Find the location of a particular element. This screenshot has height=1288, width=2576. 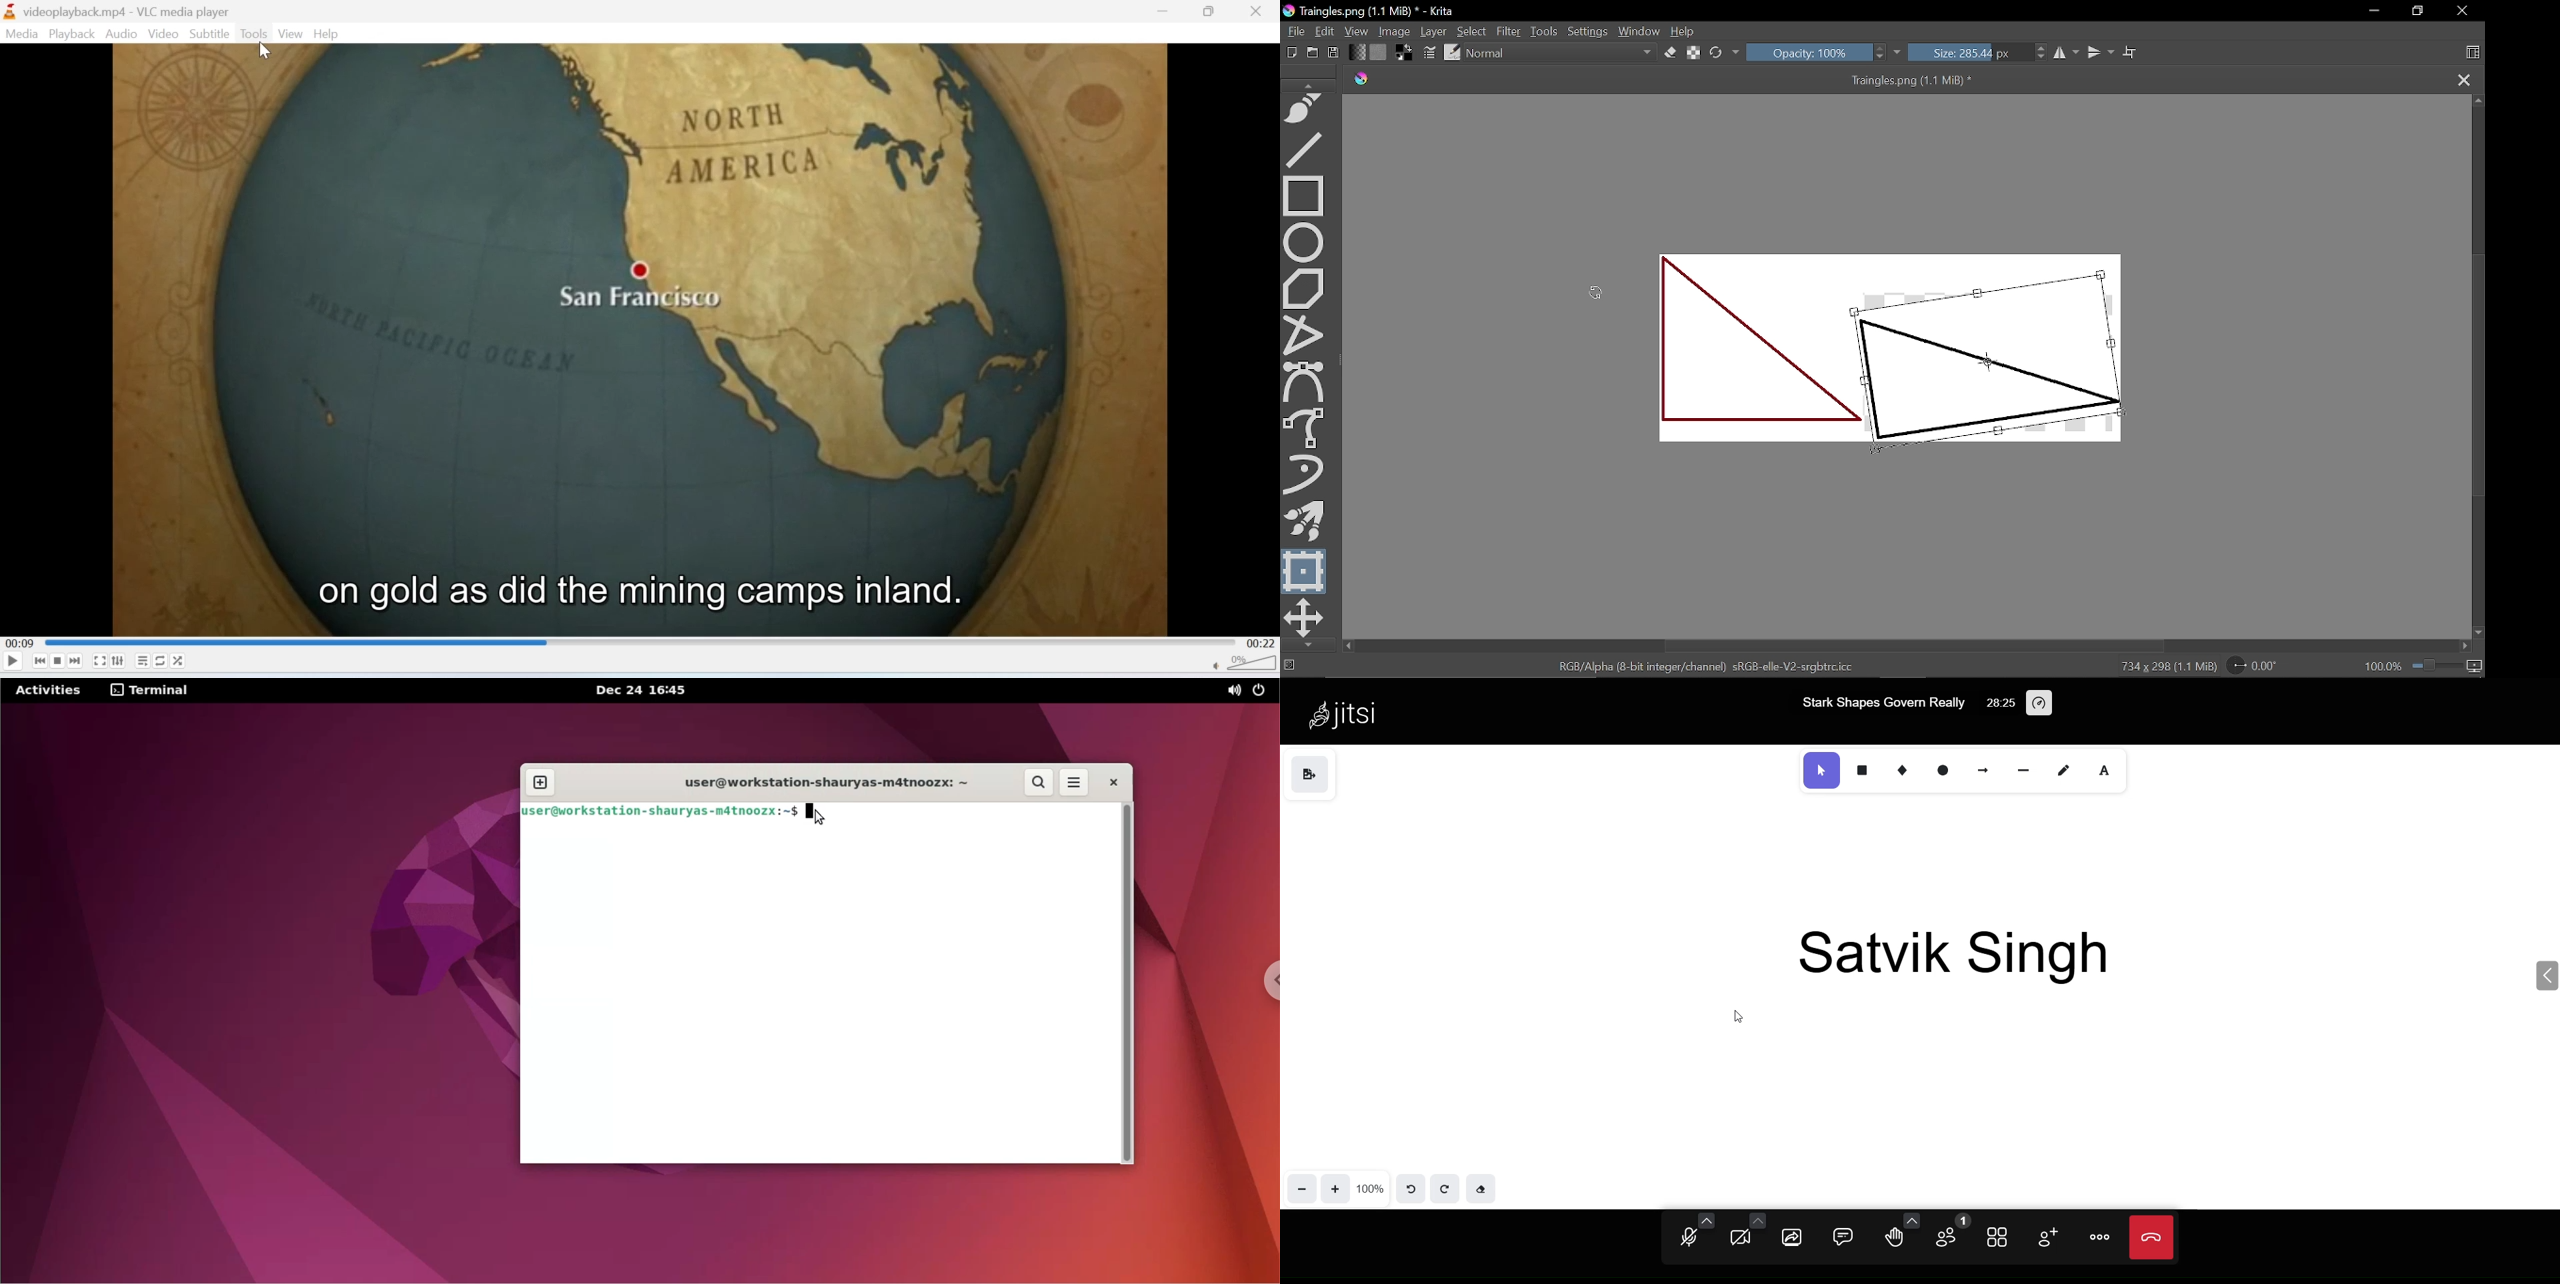

Cursor is located at coordinates (1991, 363).